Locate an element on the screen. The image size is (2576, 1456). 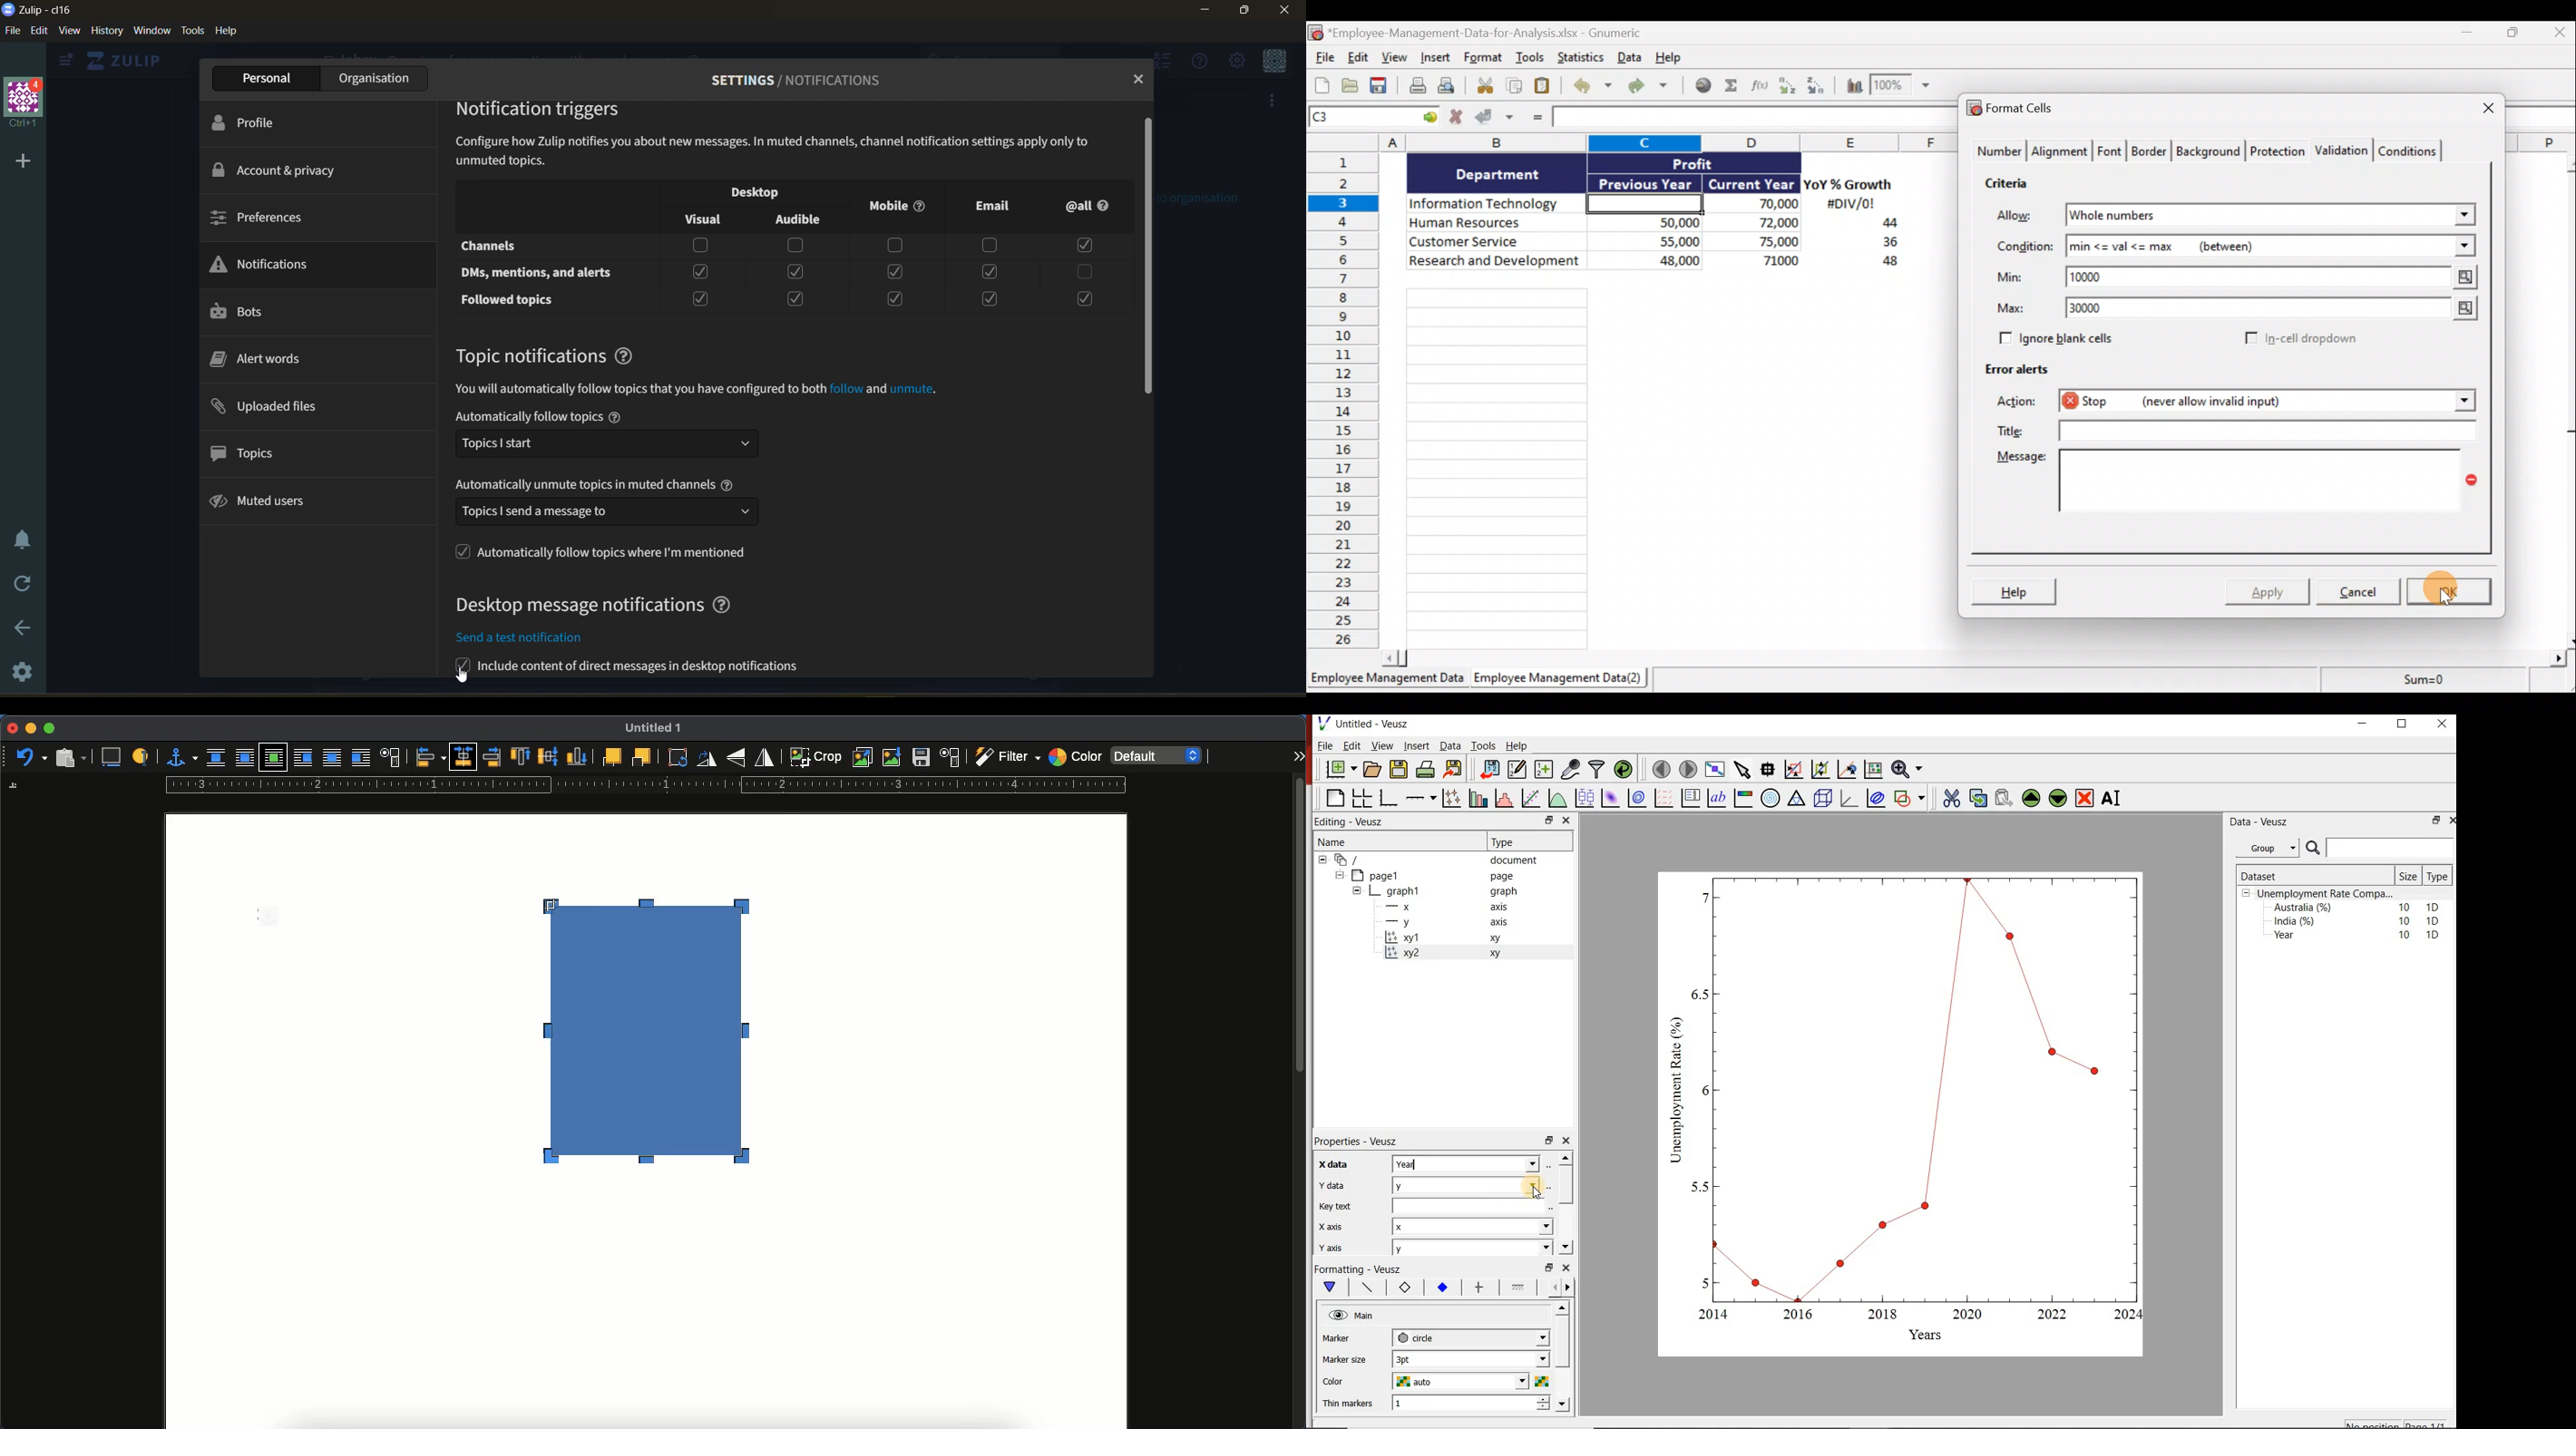
search bar is located at coordinates (2378, 848).